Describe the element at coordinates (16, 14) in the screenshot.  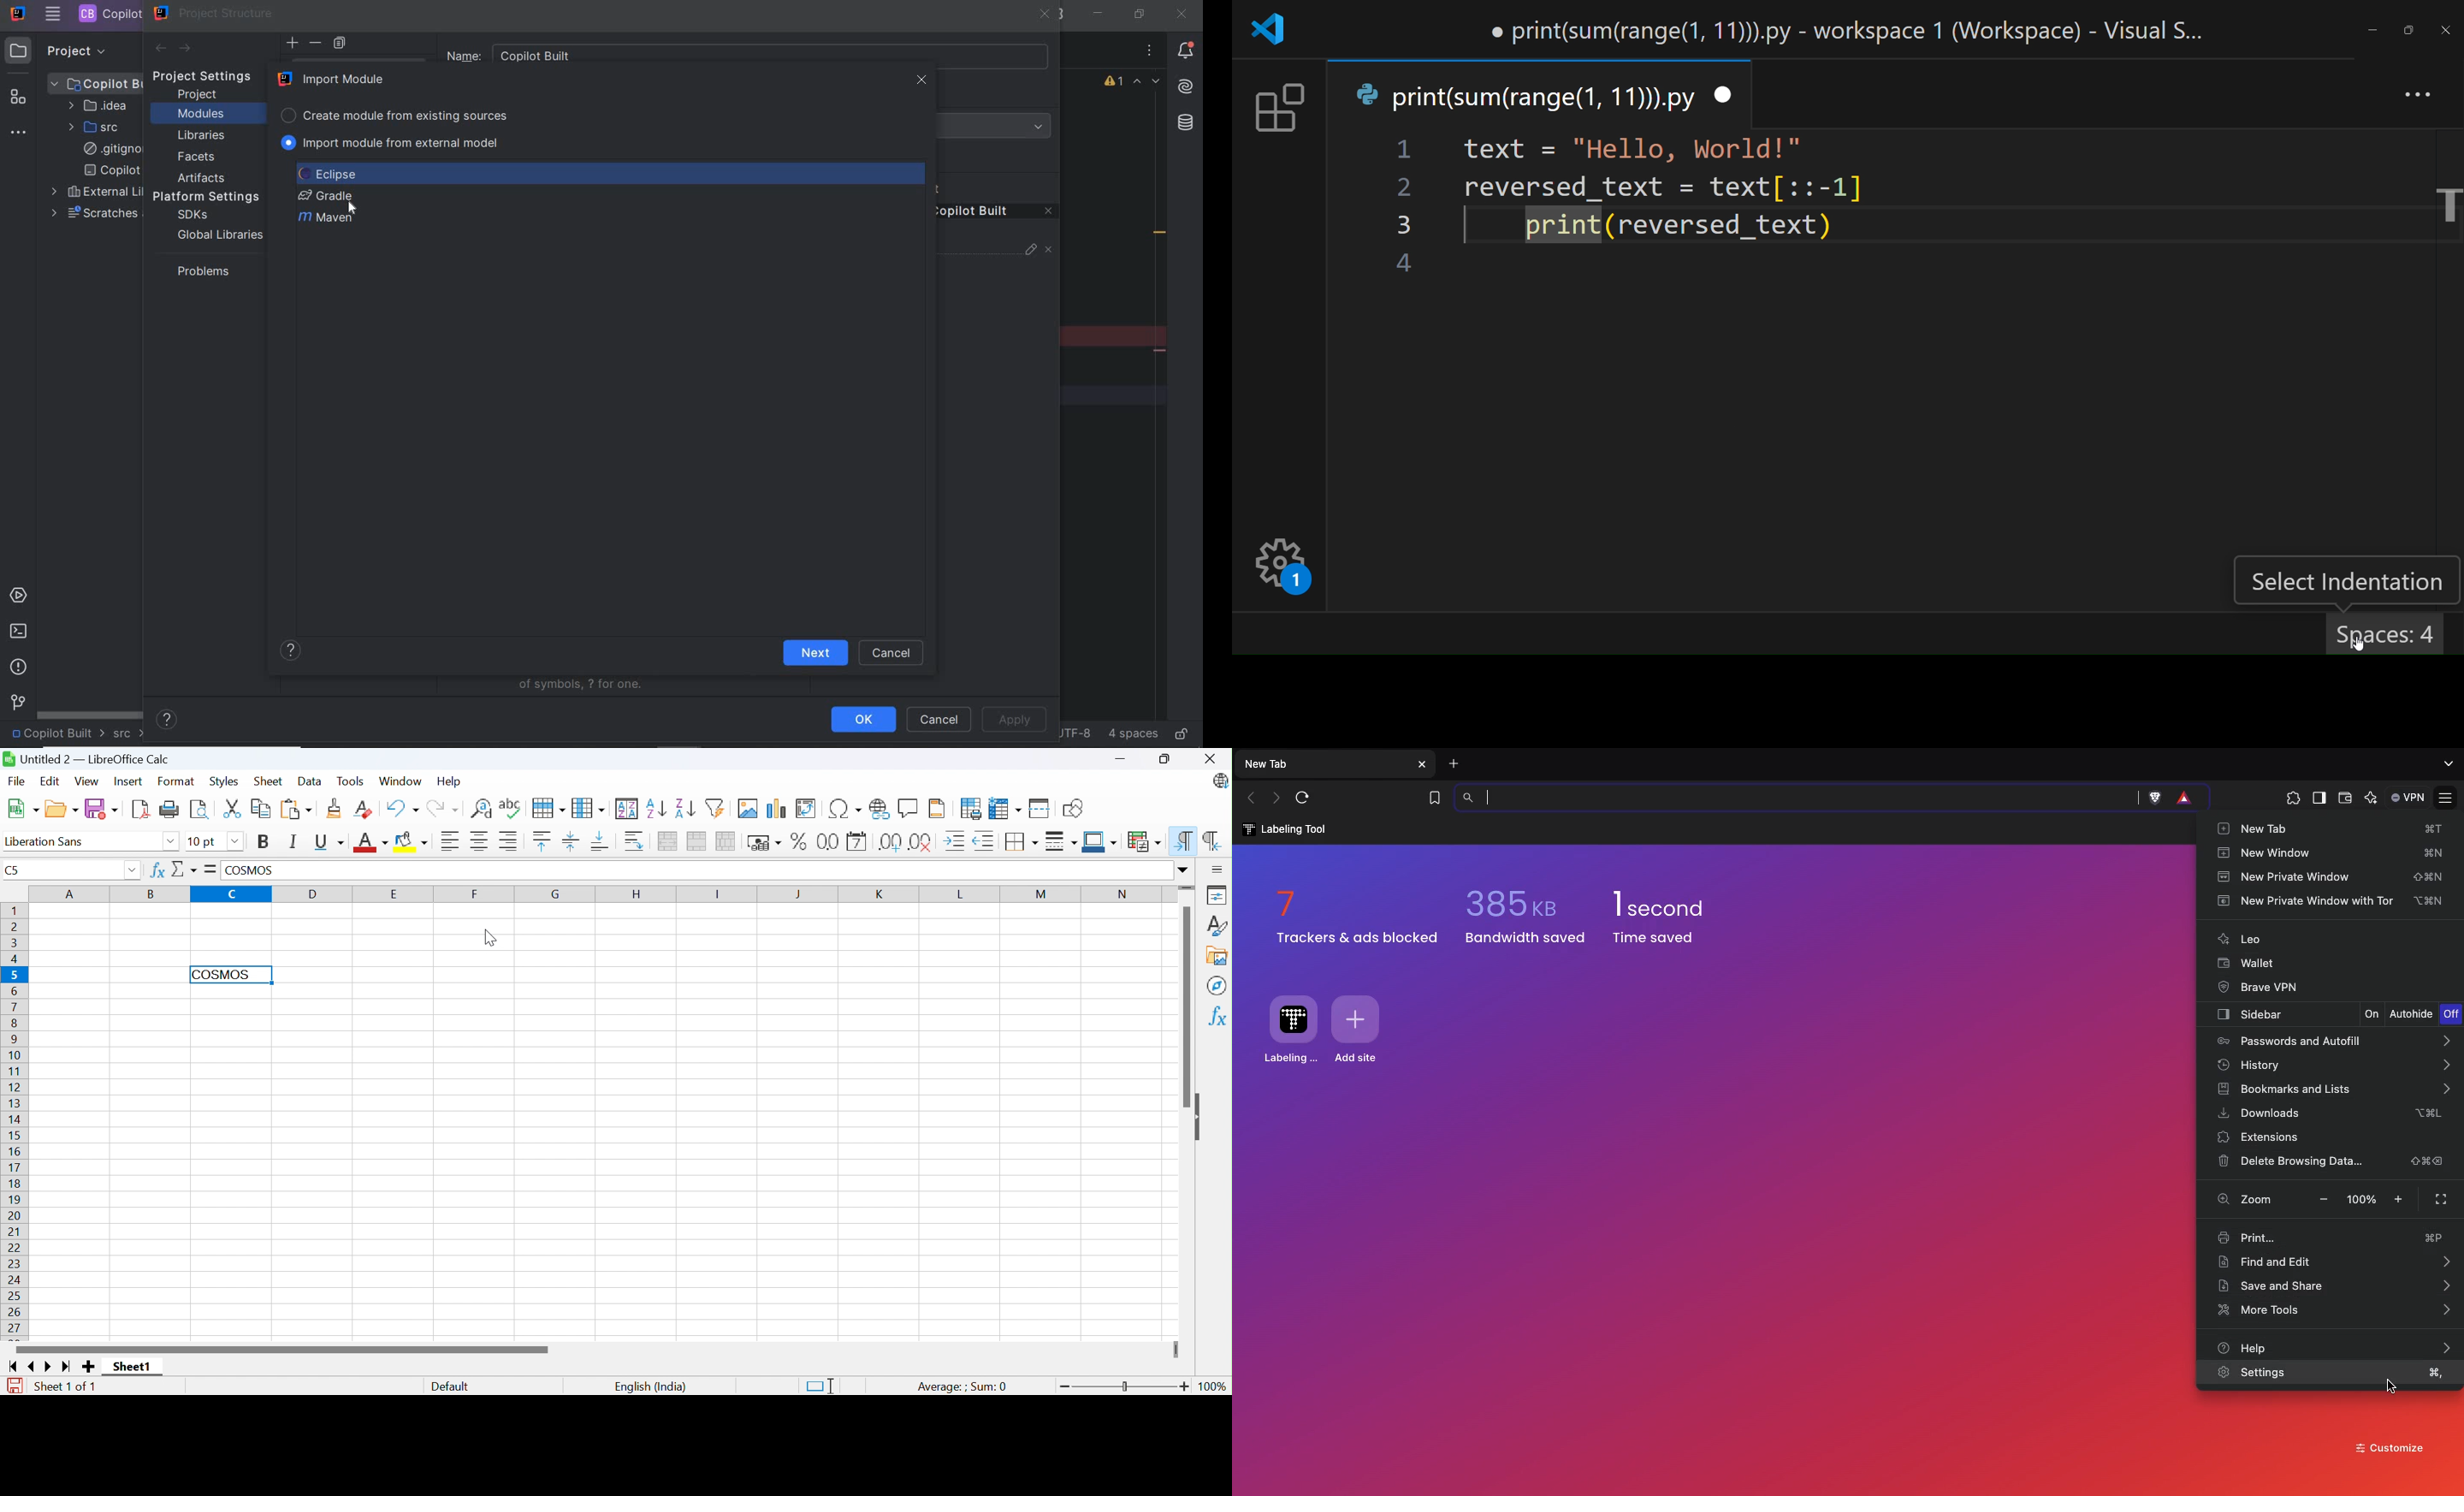
I see `SYSTEM NAME` at that location.